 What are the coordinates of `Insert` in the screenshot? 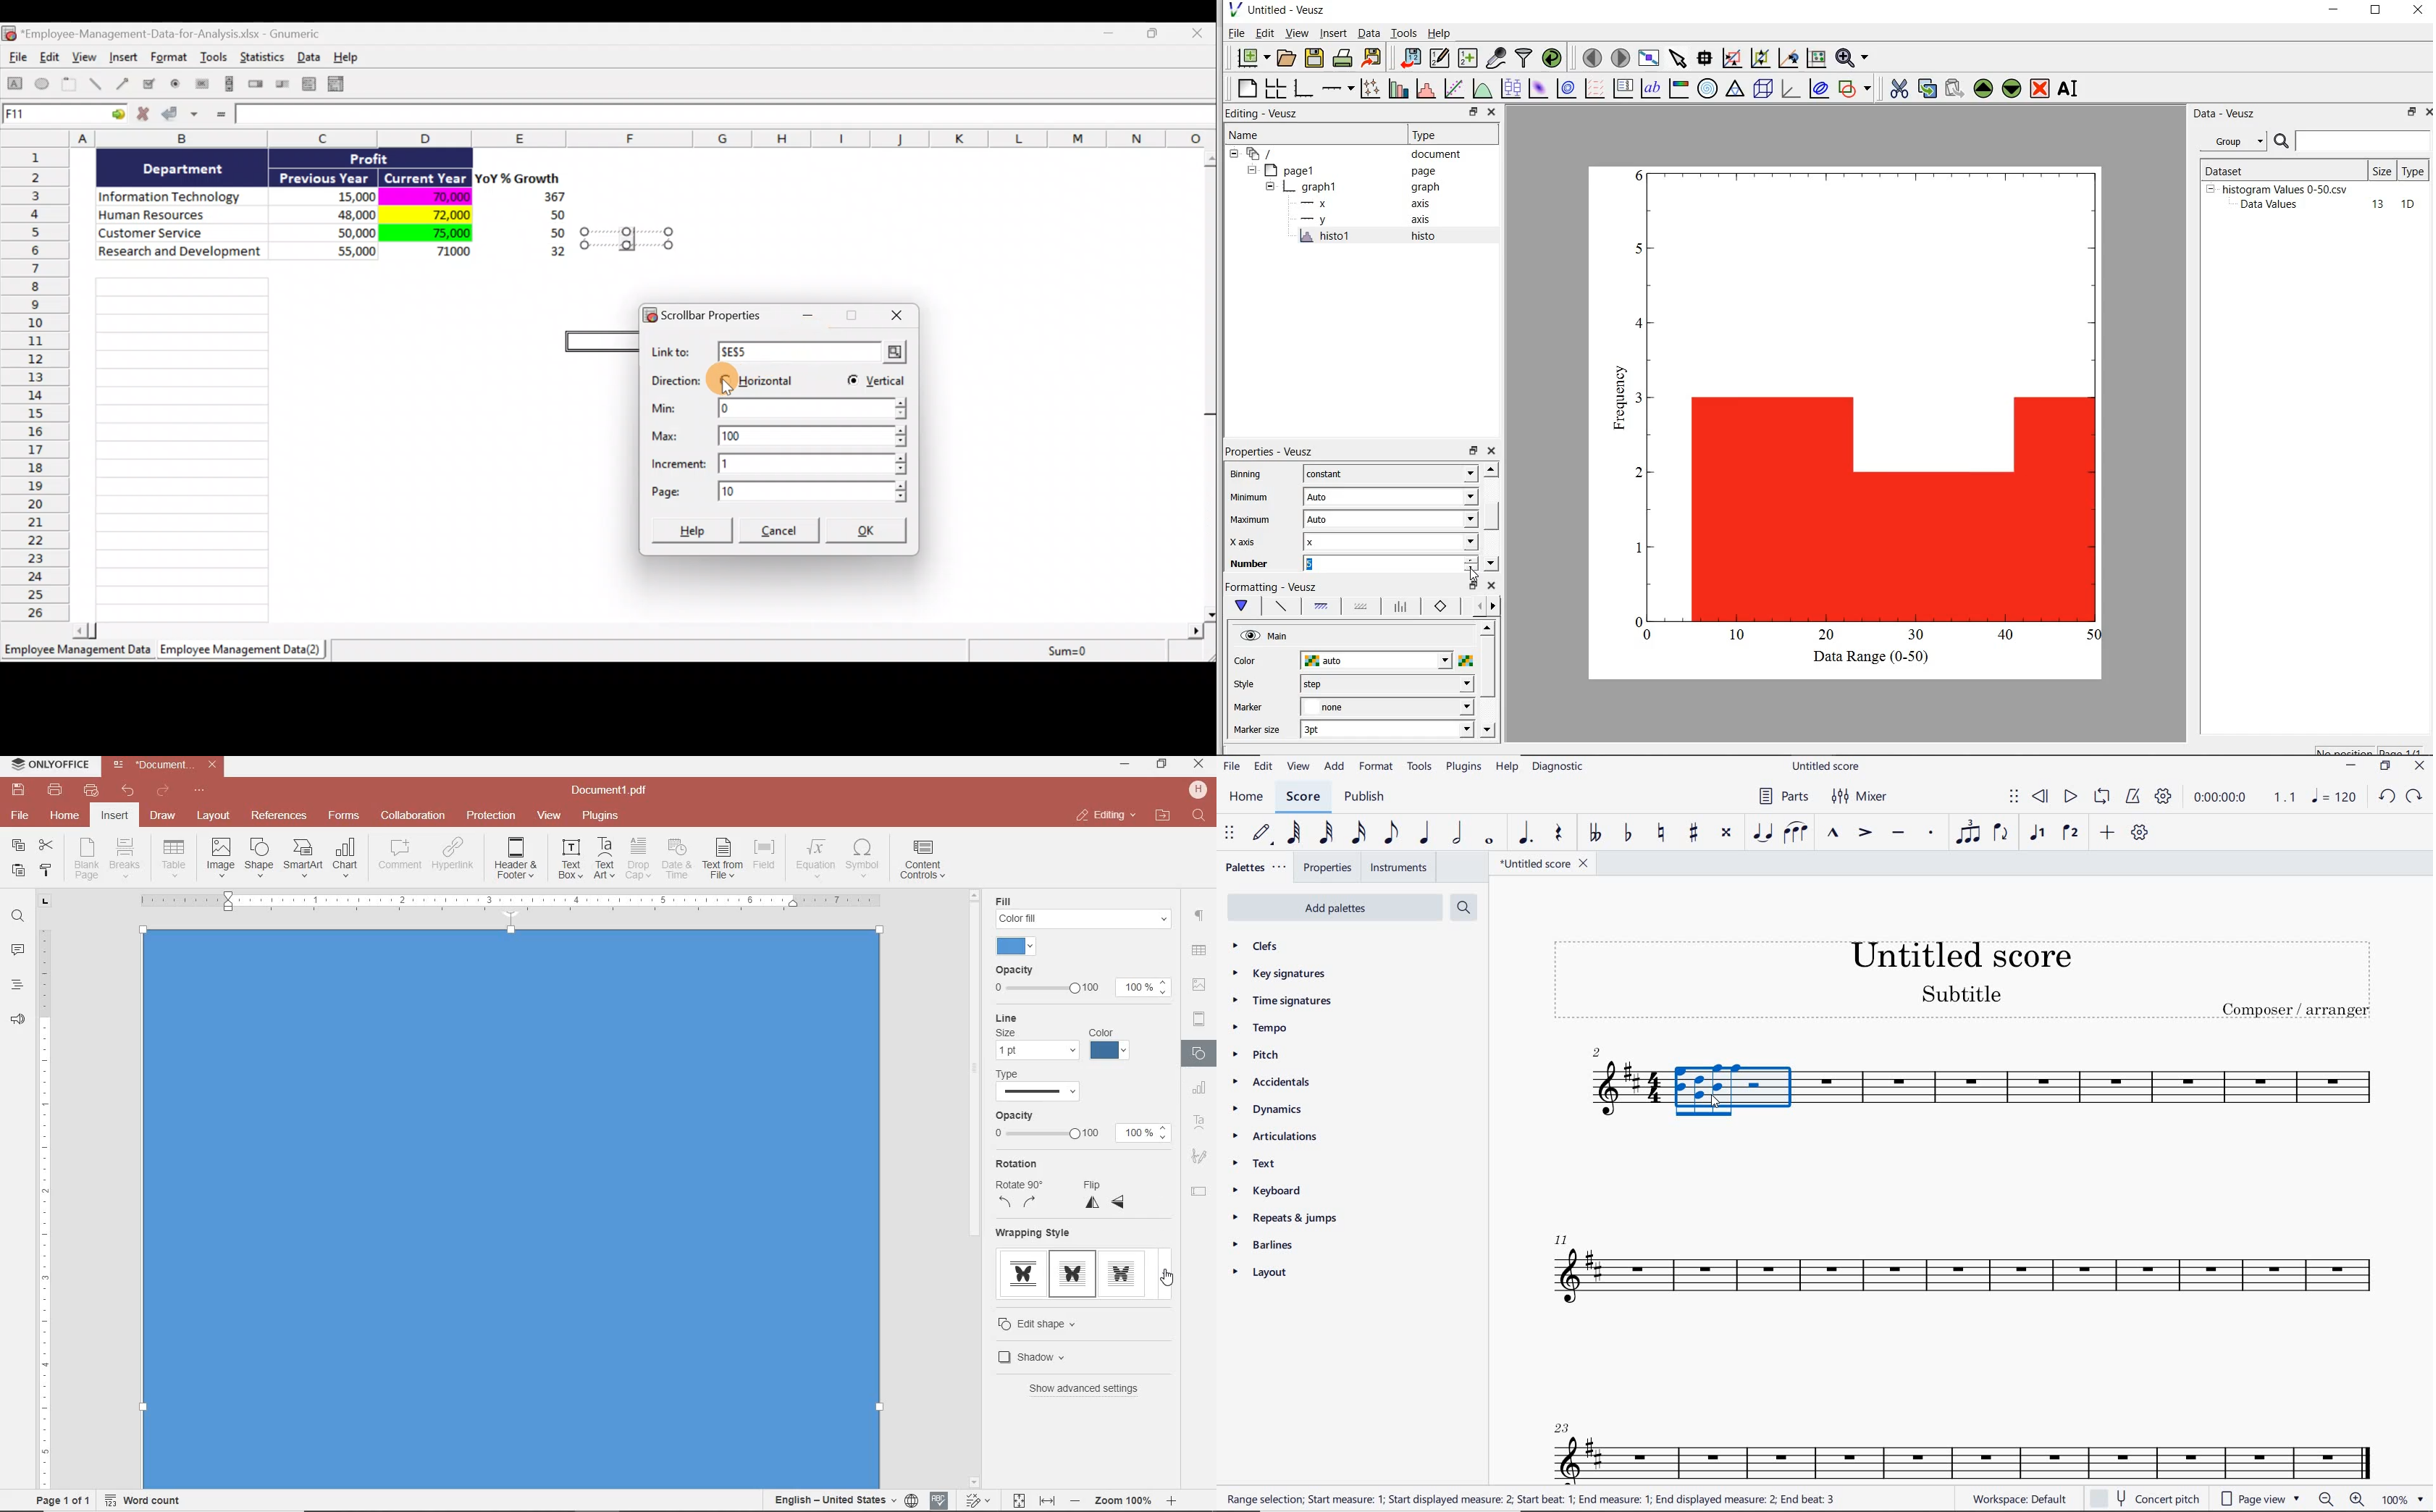 It's located at (123, 59).